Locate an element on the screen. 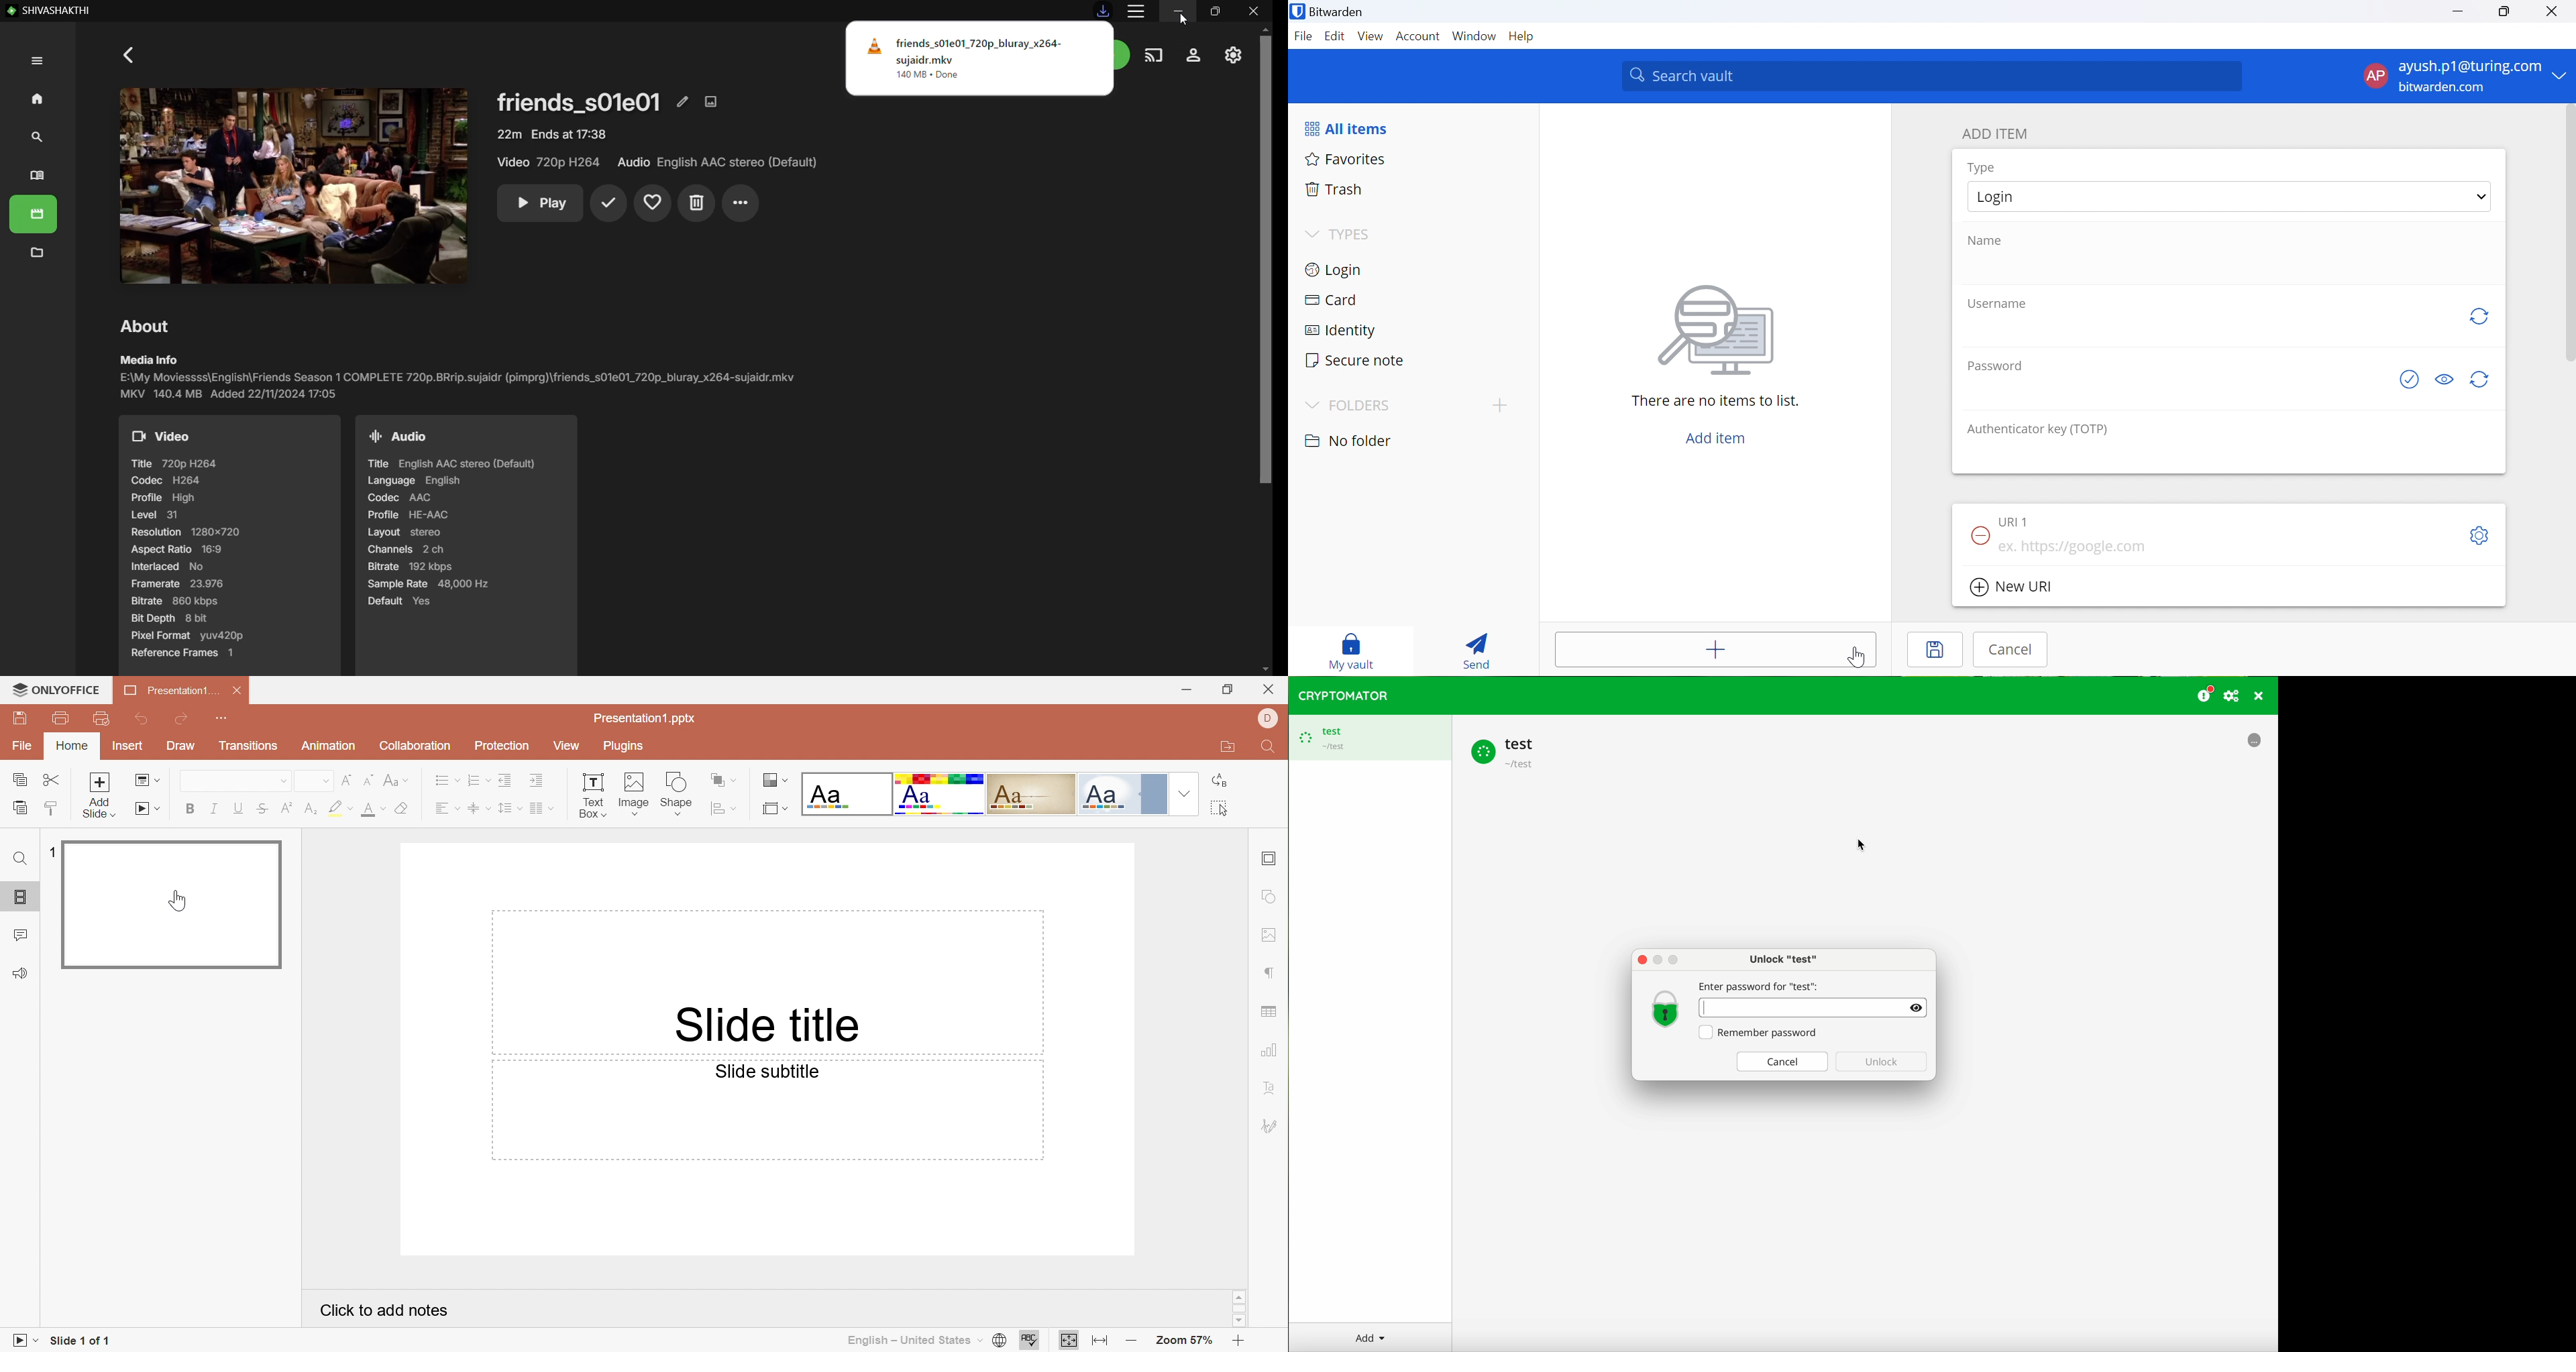 This screenshot has width=2576, height=1372. Video Quality is located at coordinates (551, 162).